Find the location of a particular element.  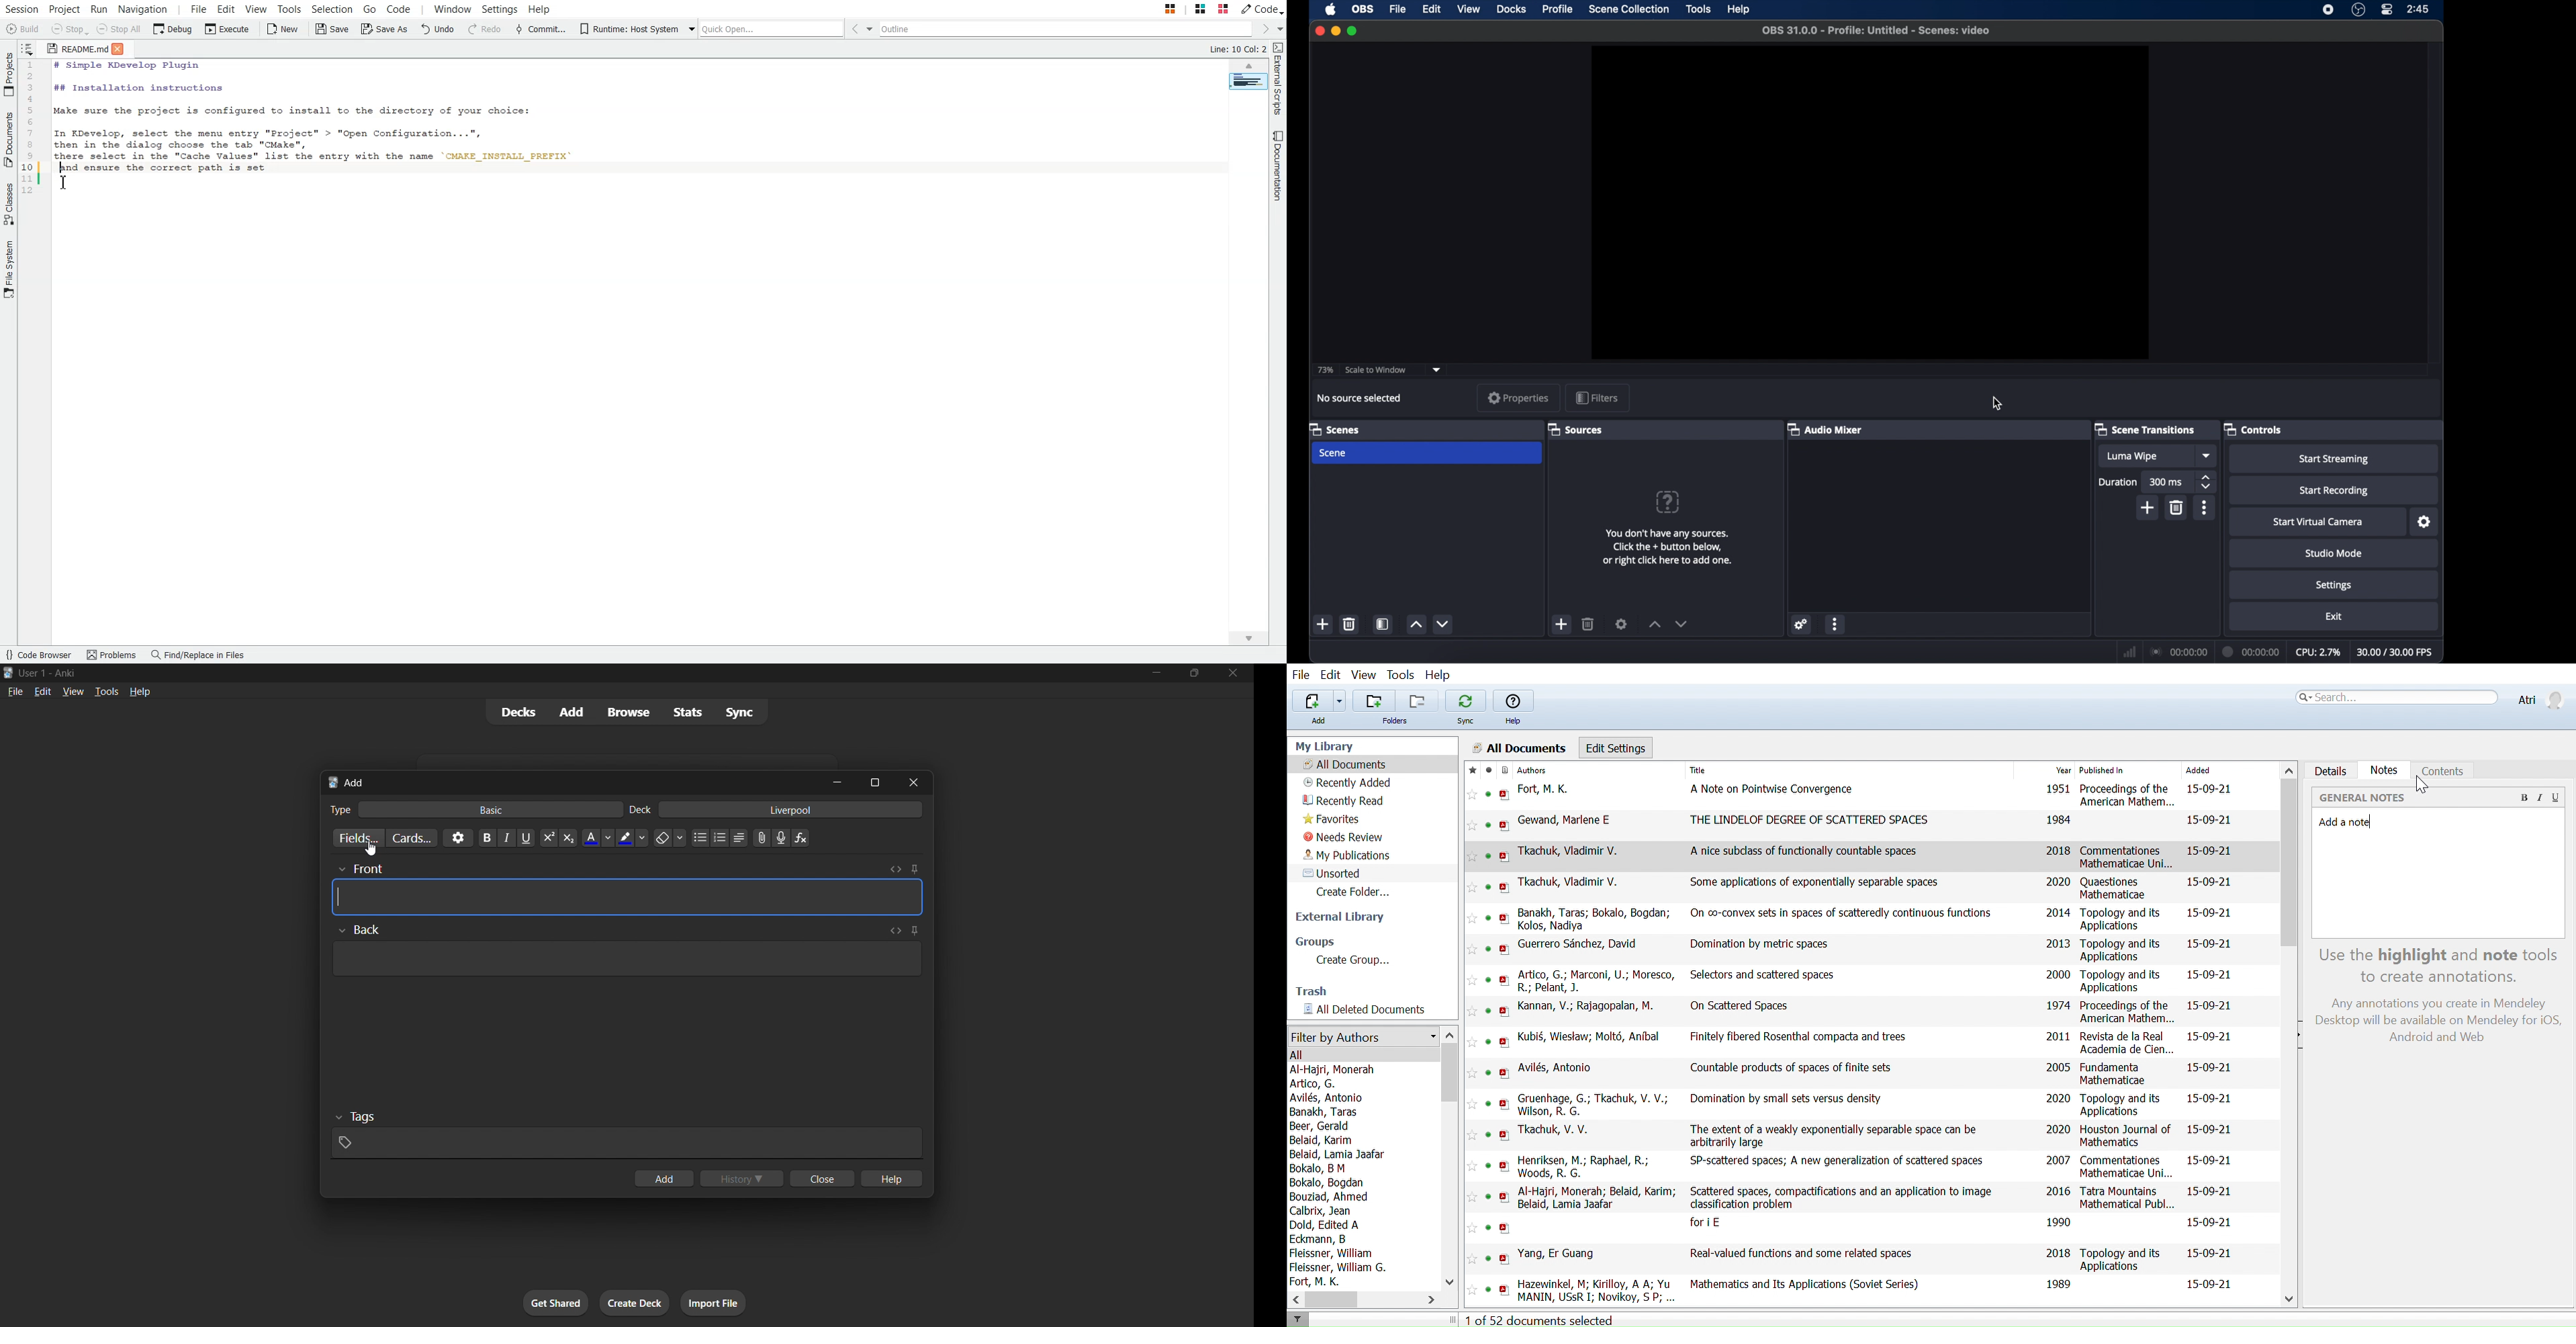

A Note on Pointwise Convergence is located at coordinates (1772, 790).